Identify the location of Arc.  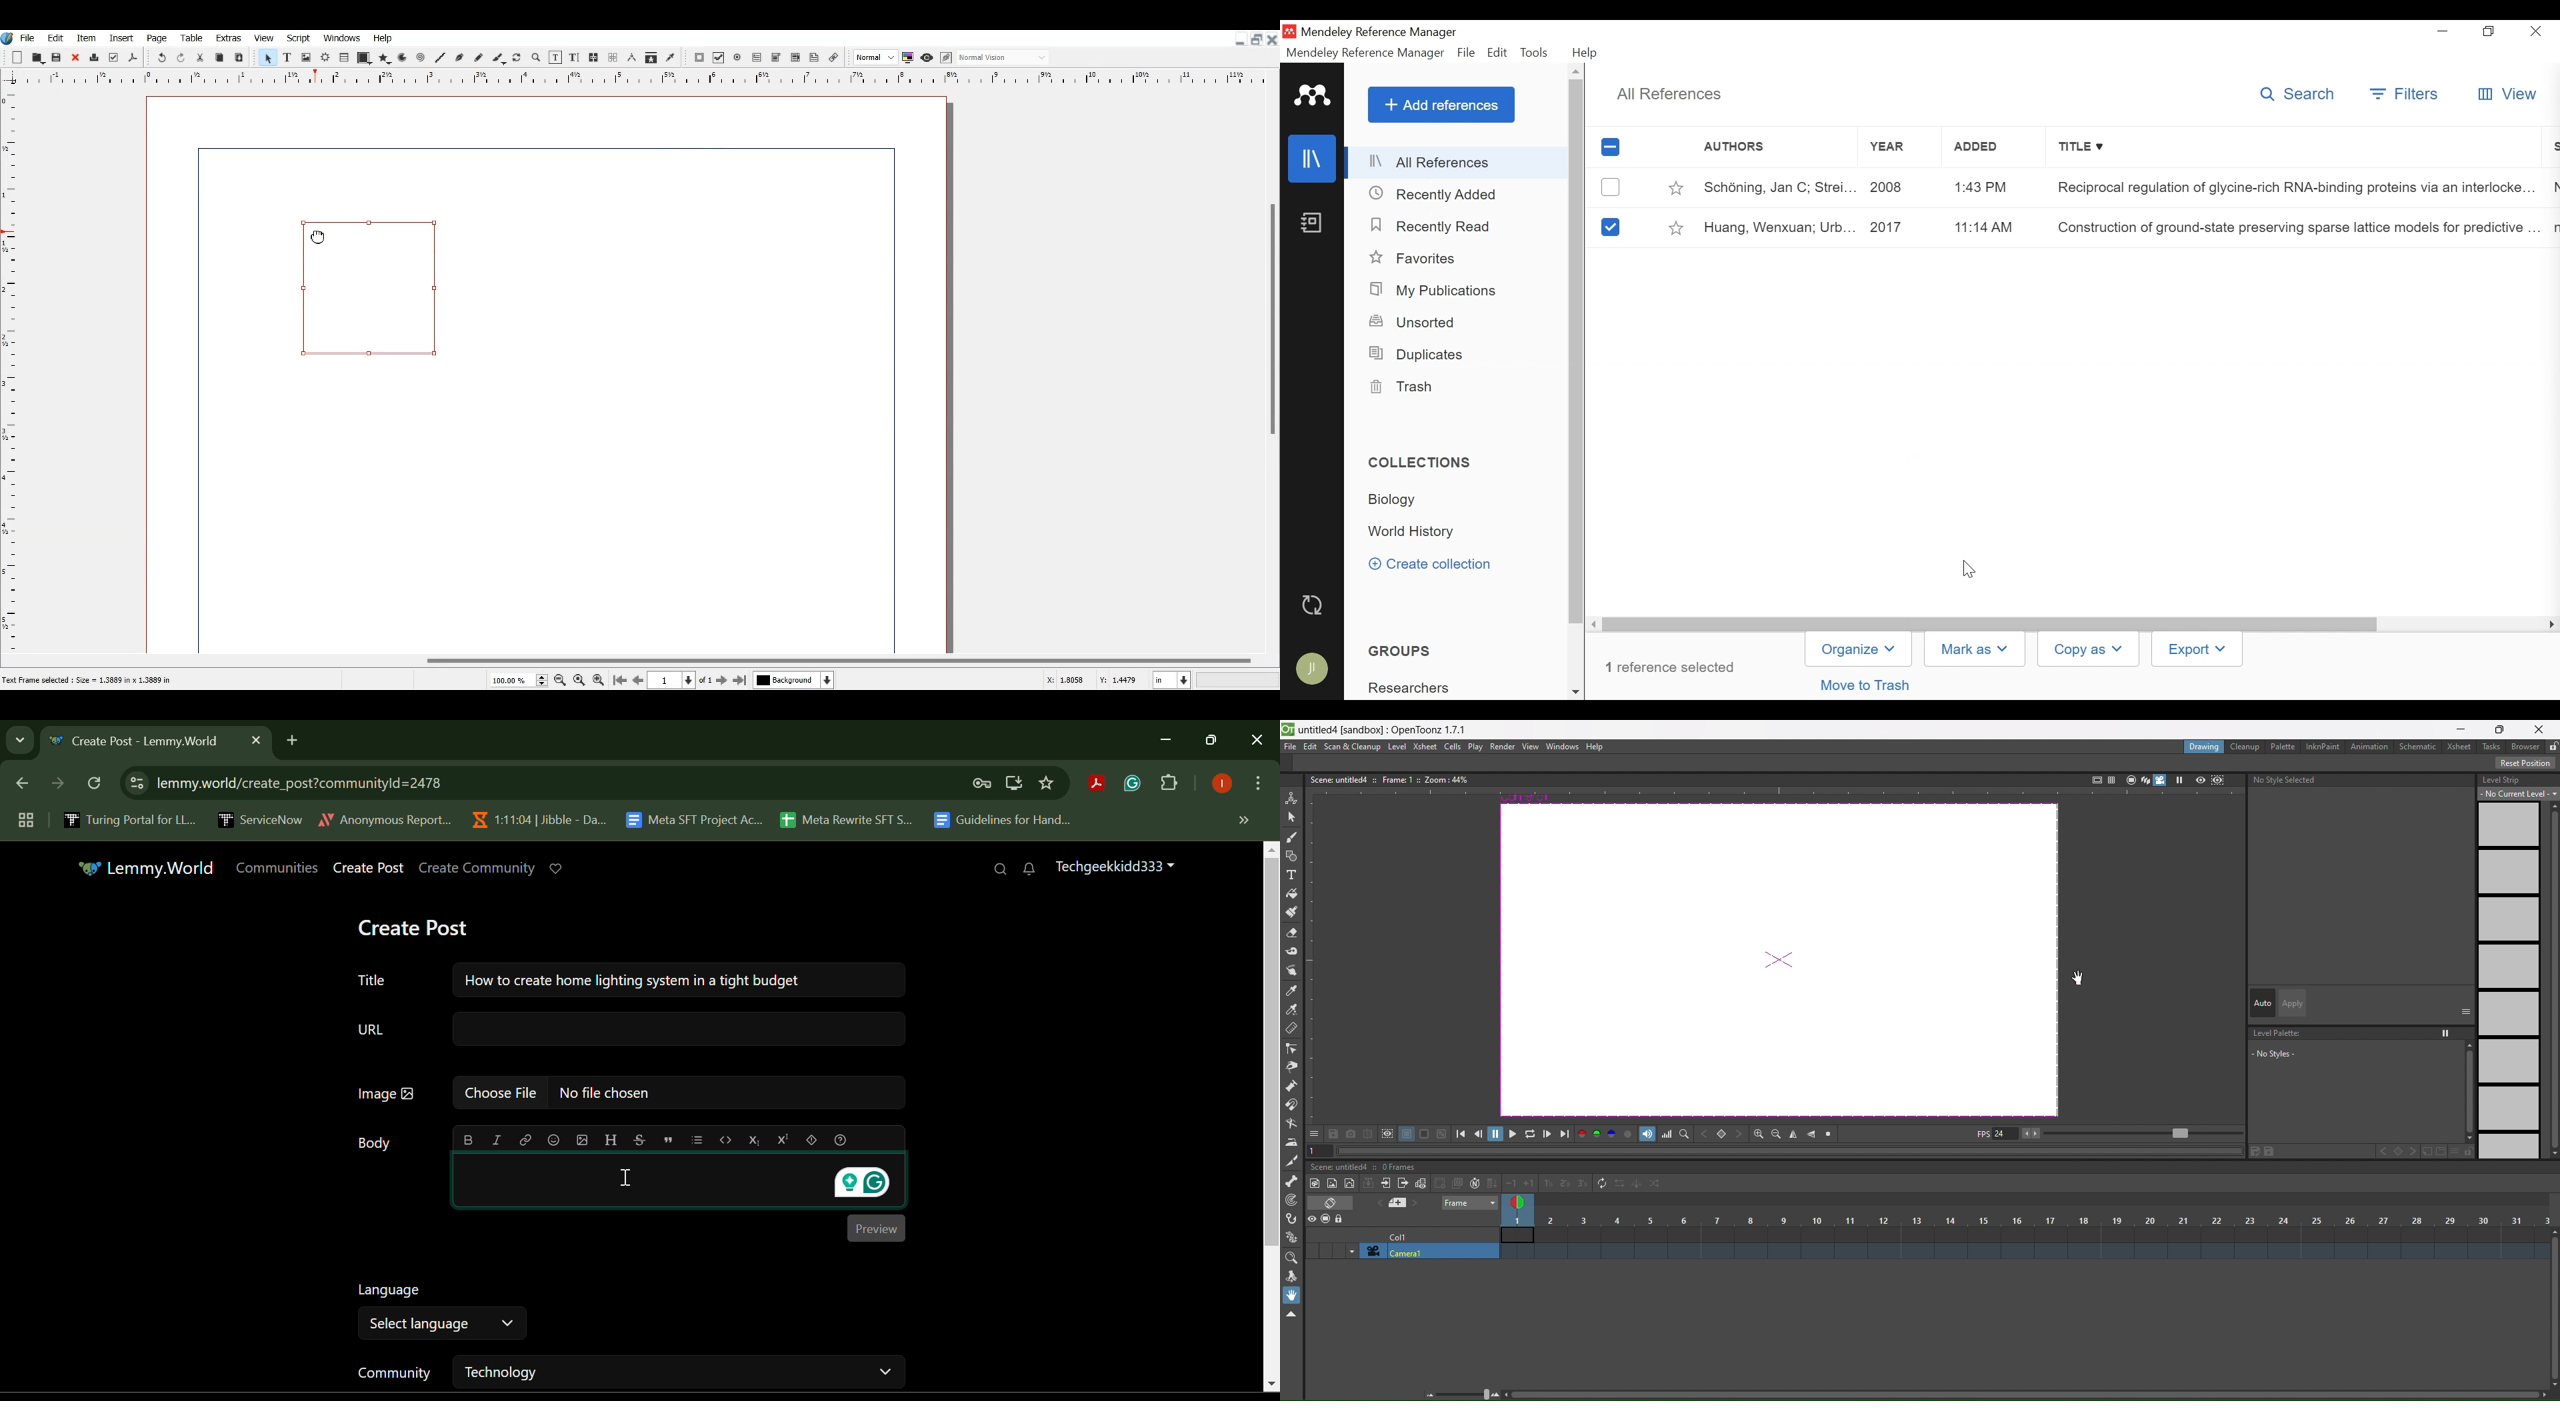
(402, 59).